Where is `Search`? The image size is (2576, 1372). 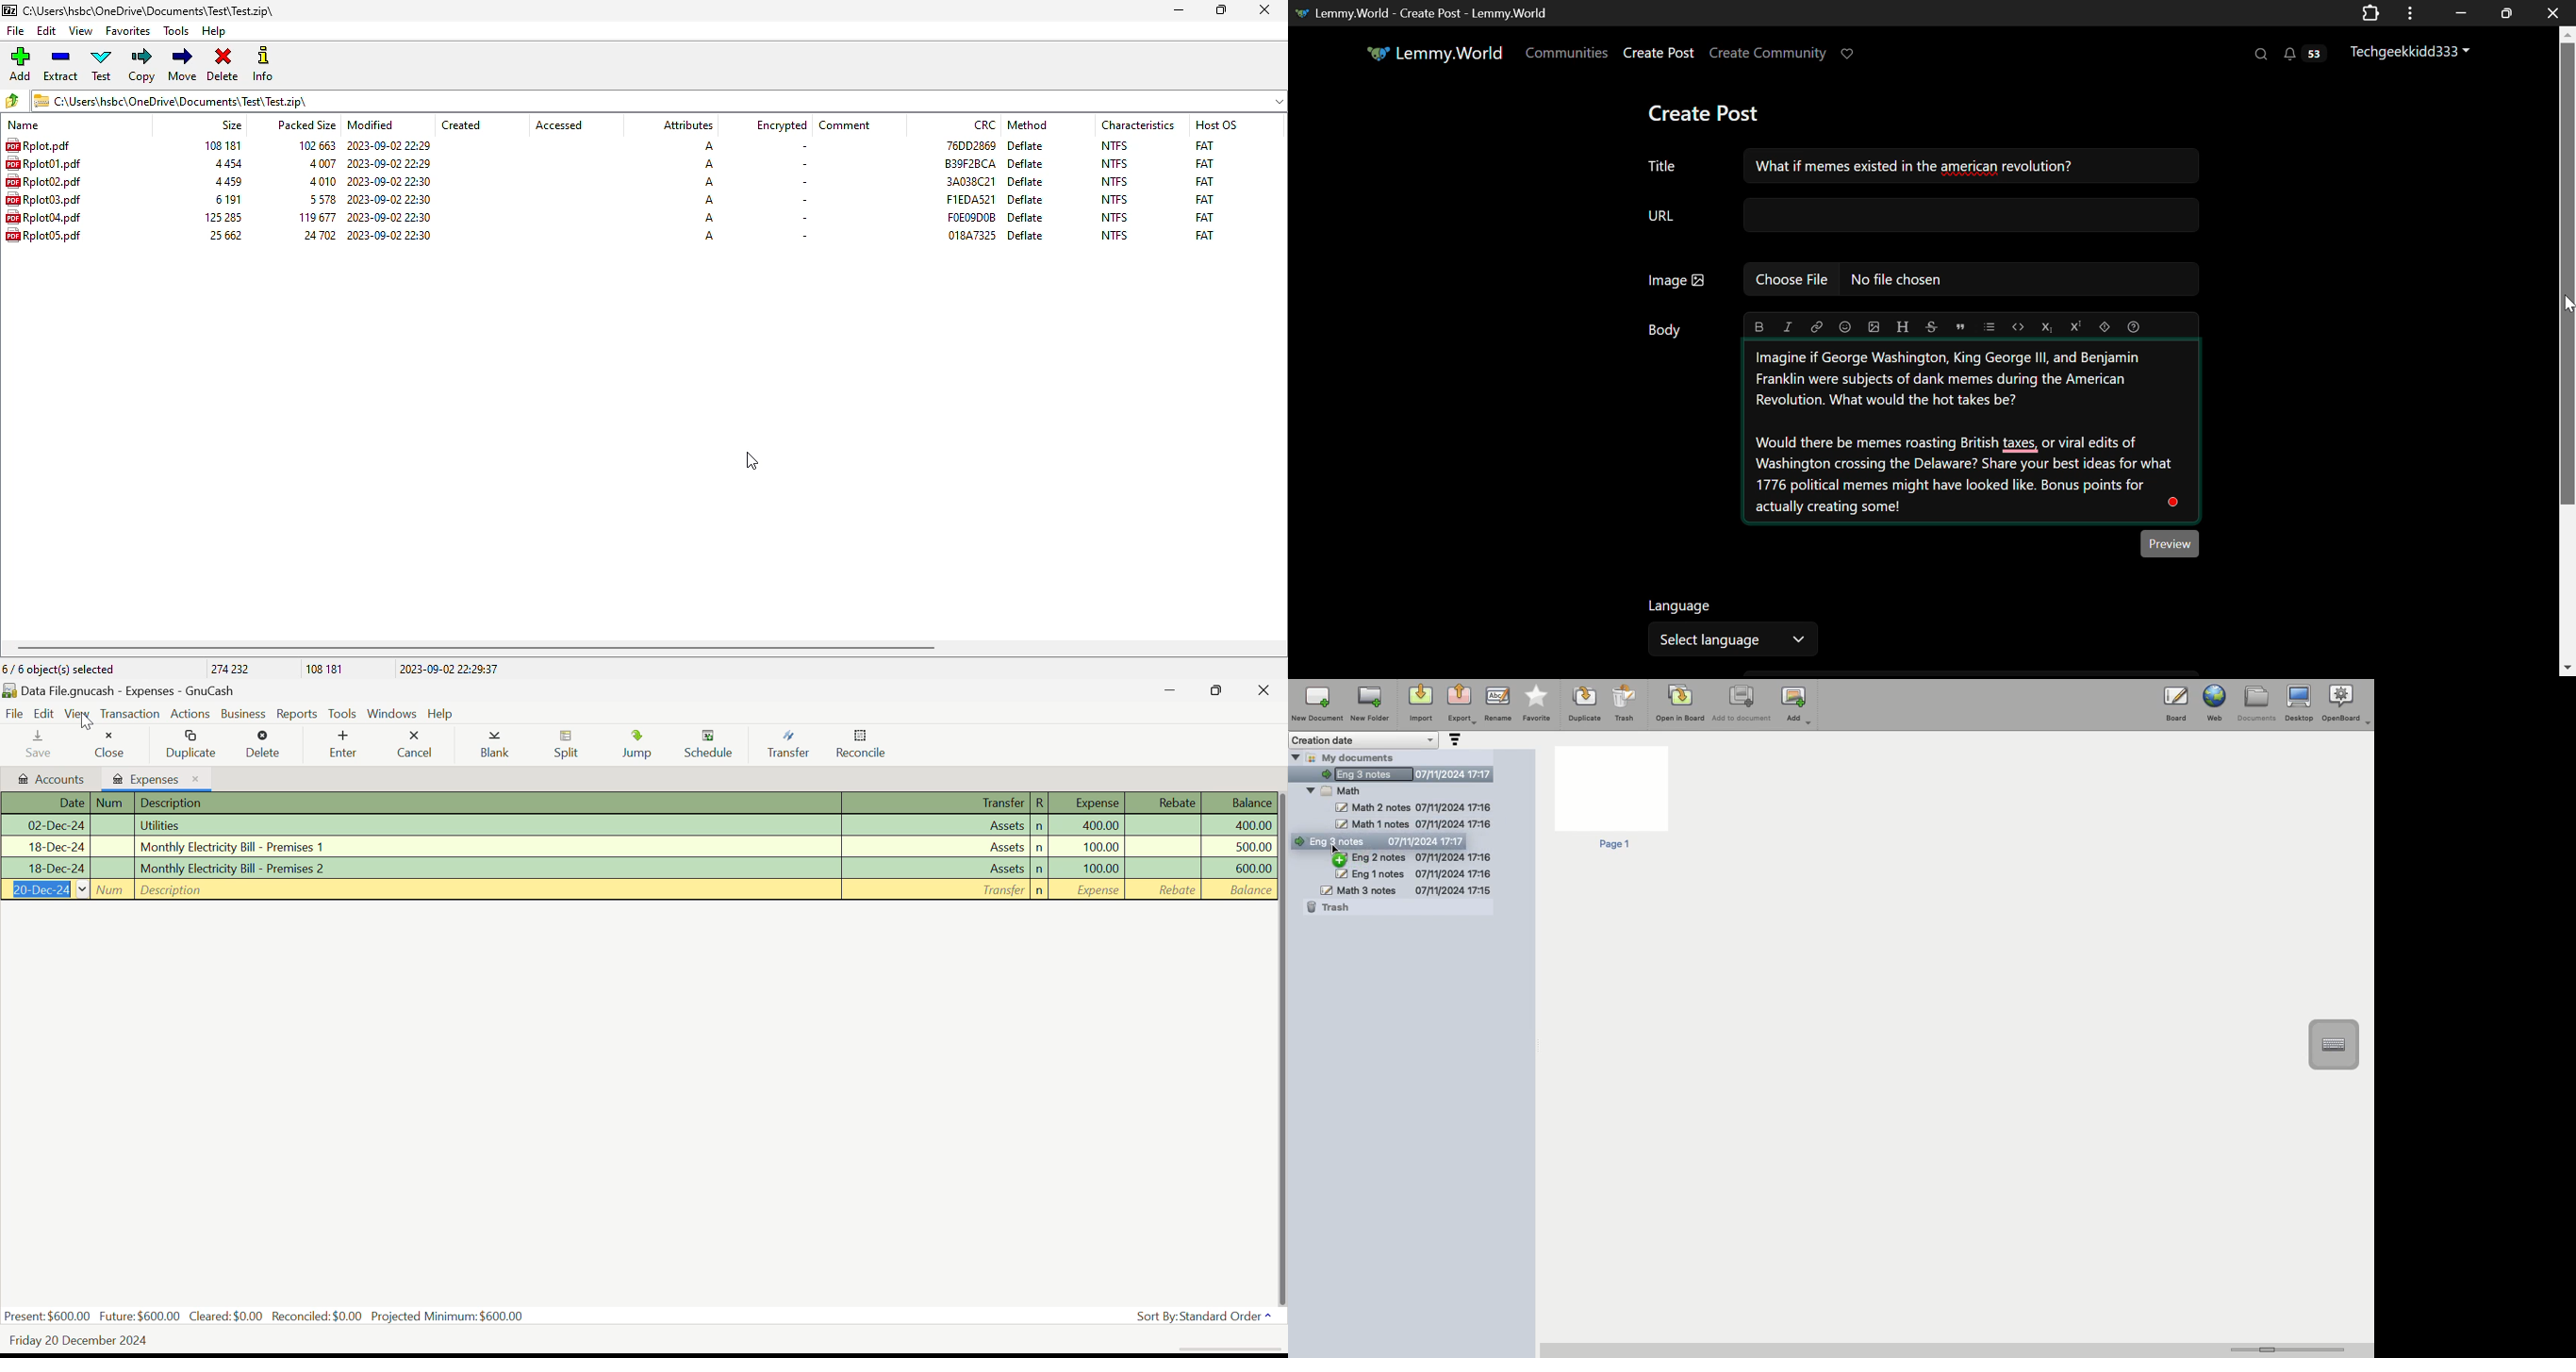 Search is located at coordinates (2262, 55).